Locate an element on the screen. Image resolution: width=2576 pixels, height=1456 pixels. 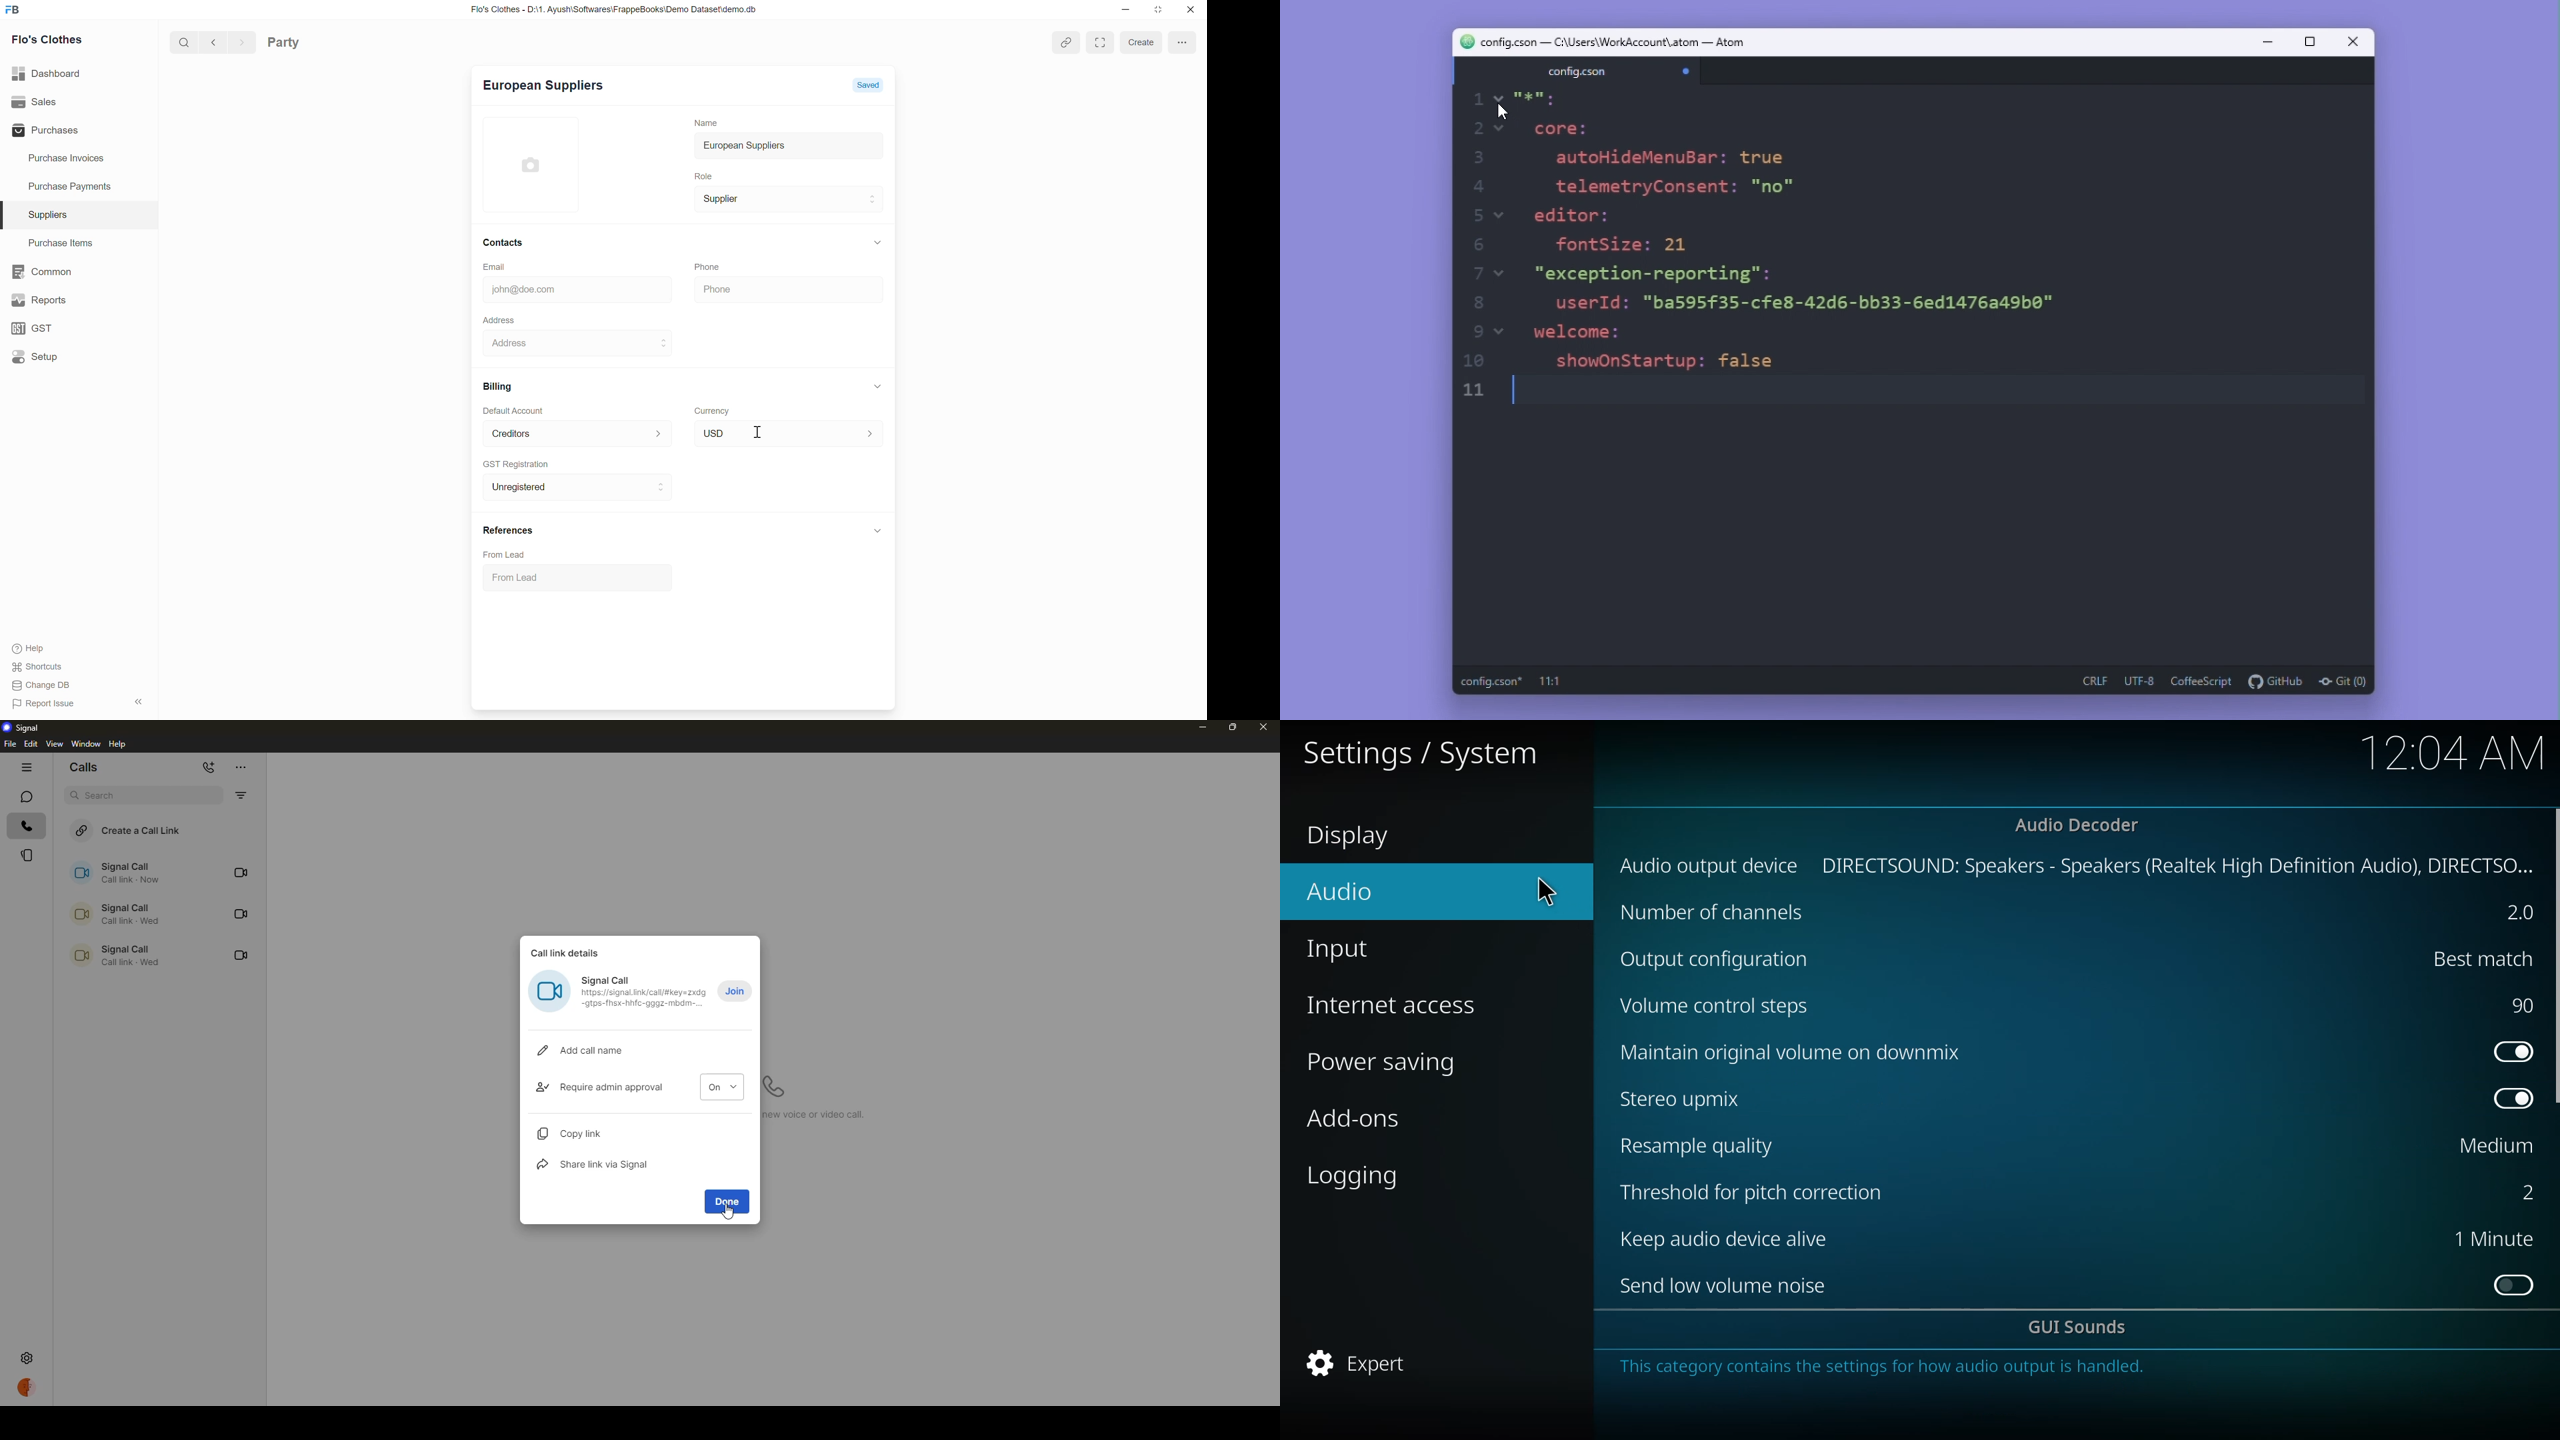
keep audio device alive is located at coordinates (1732, 1241).